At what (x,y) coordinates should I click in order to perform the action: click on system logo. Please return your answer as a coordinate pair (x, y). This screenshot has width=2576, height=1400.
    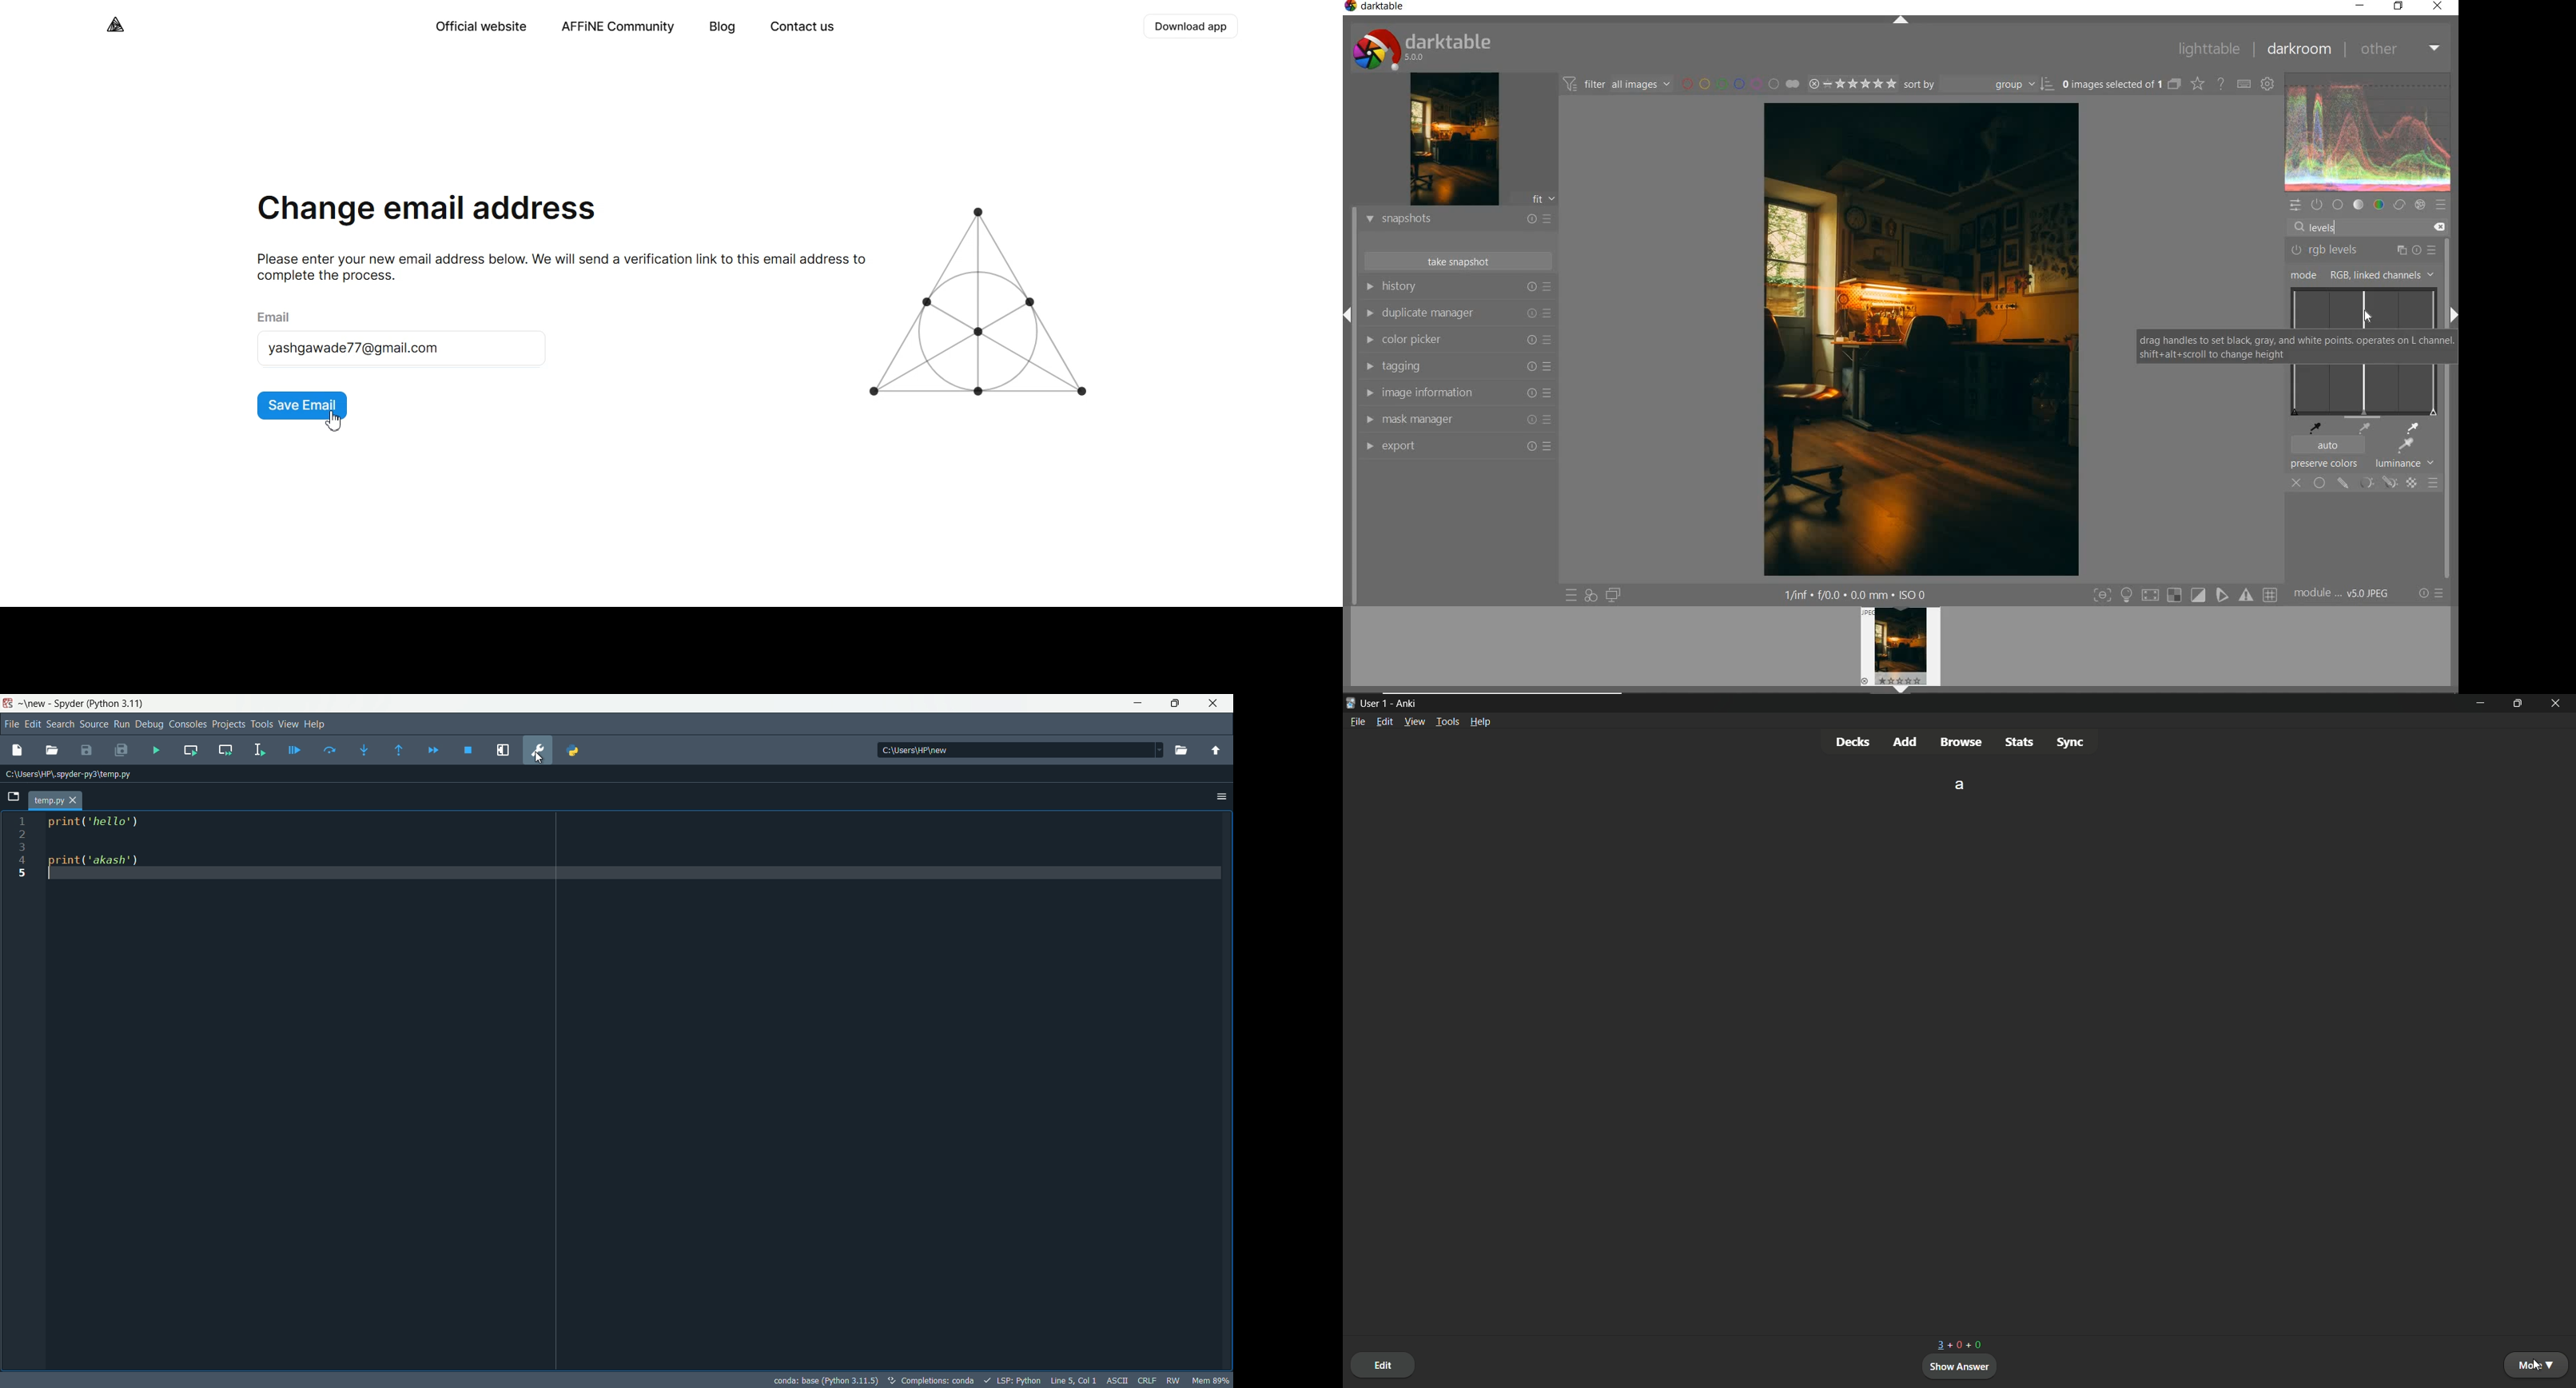
    Looking at the image, I should click on (1419, 49).